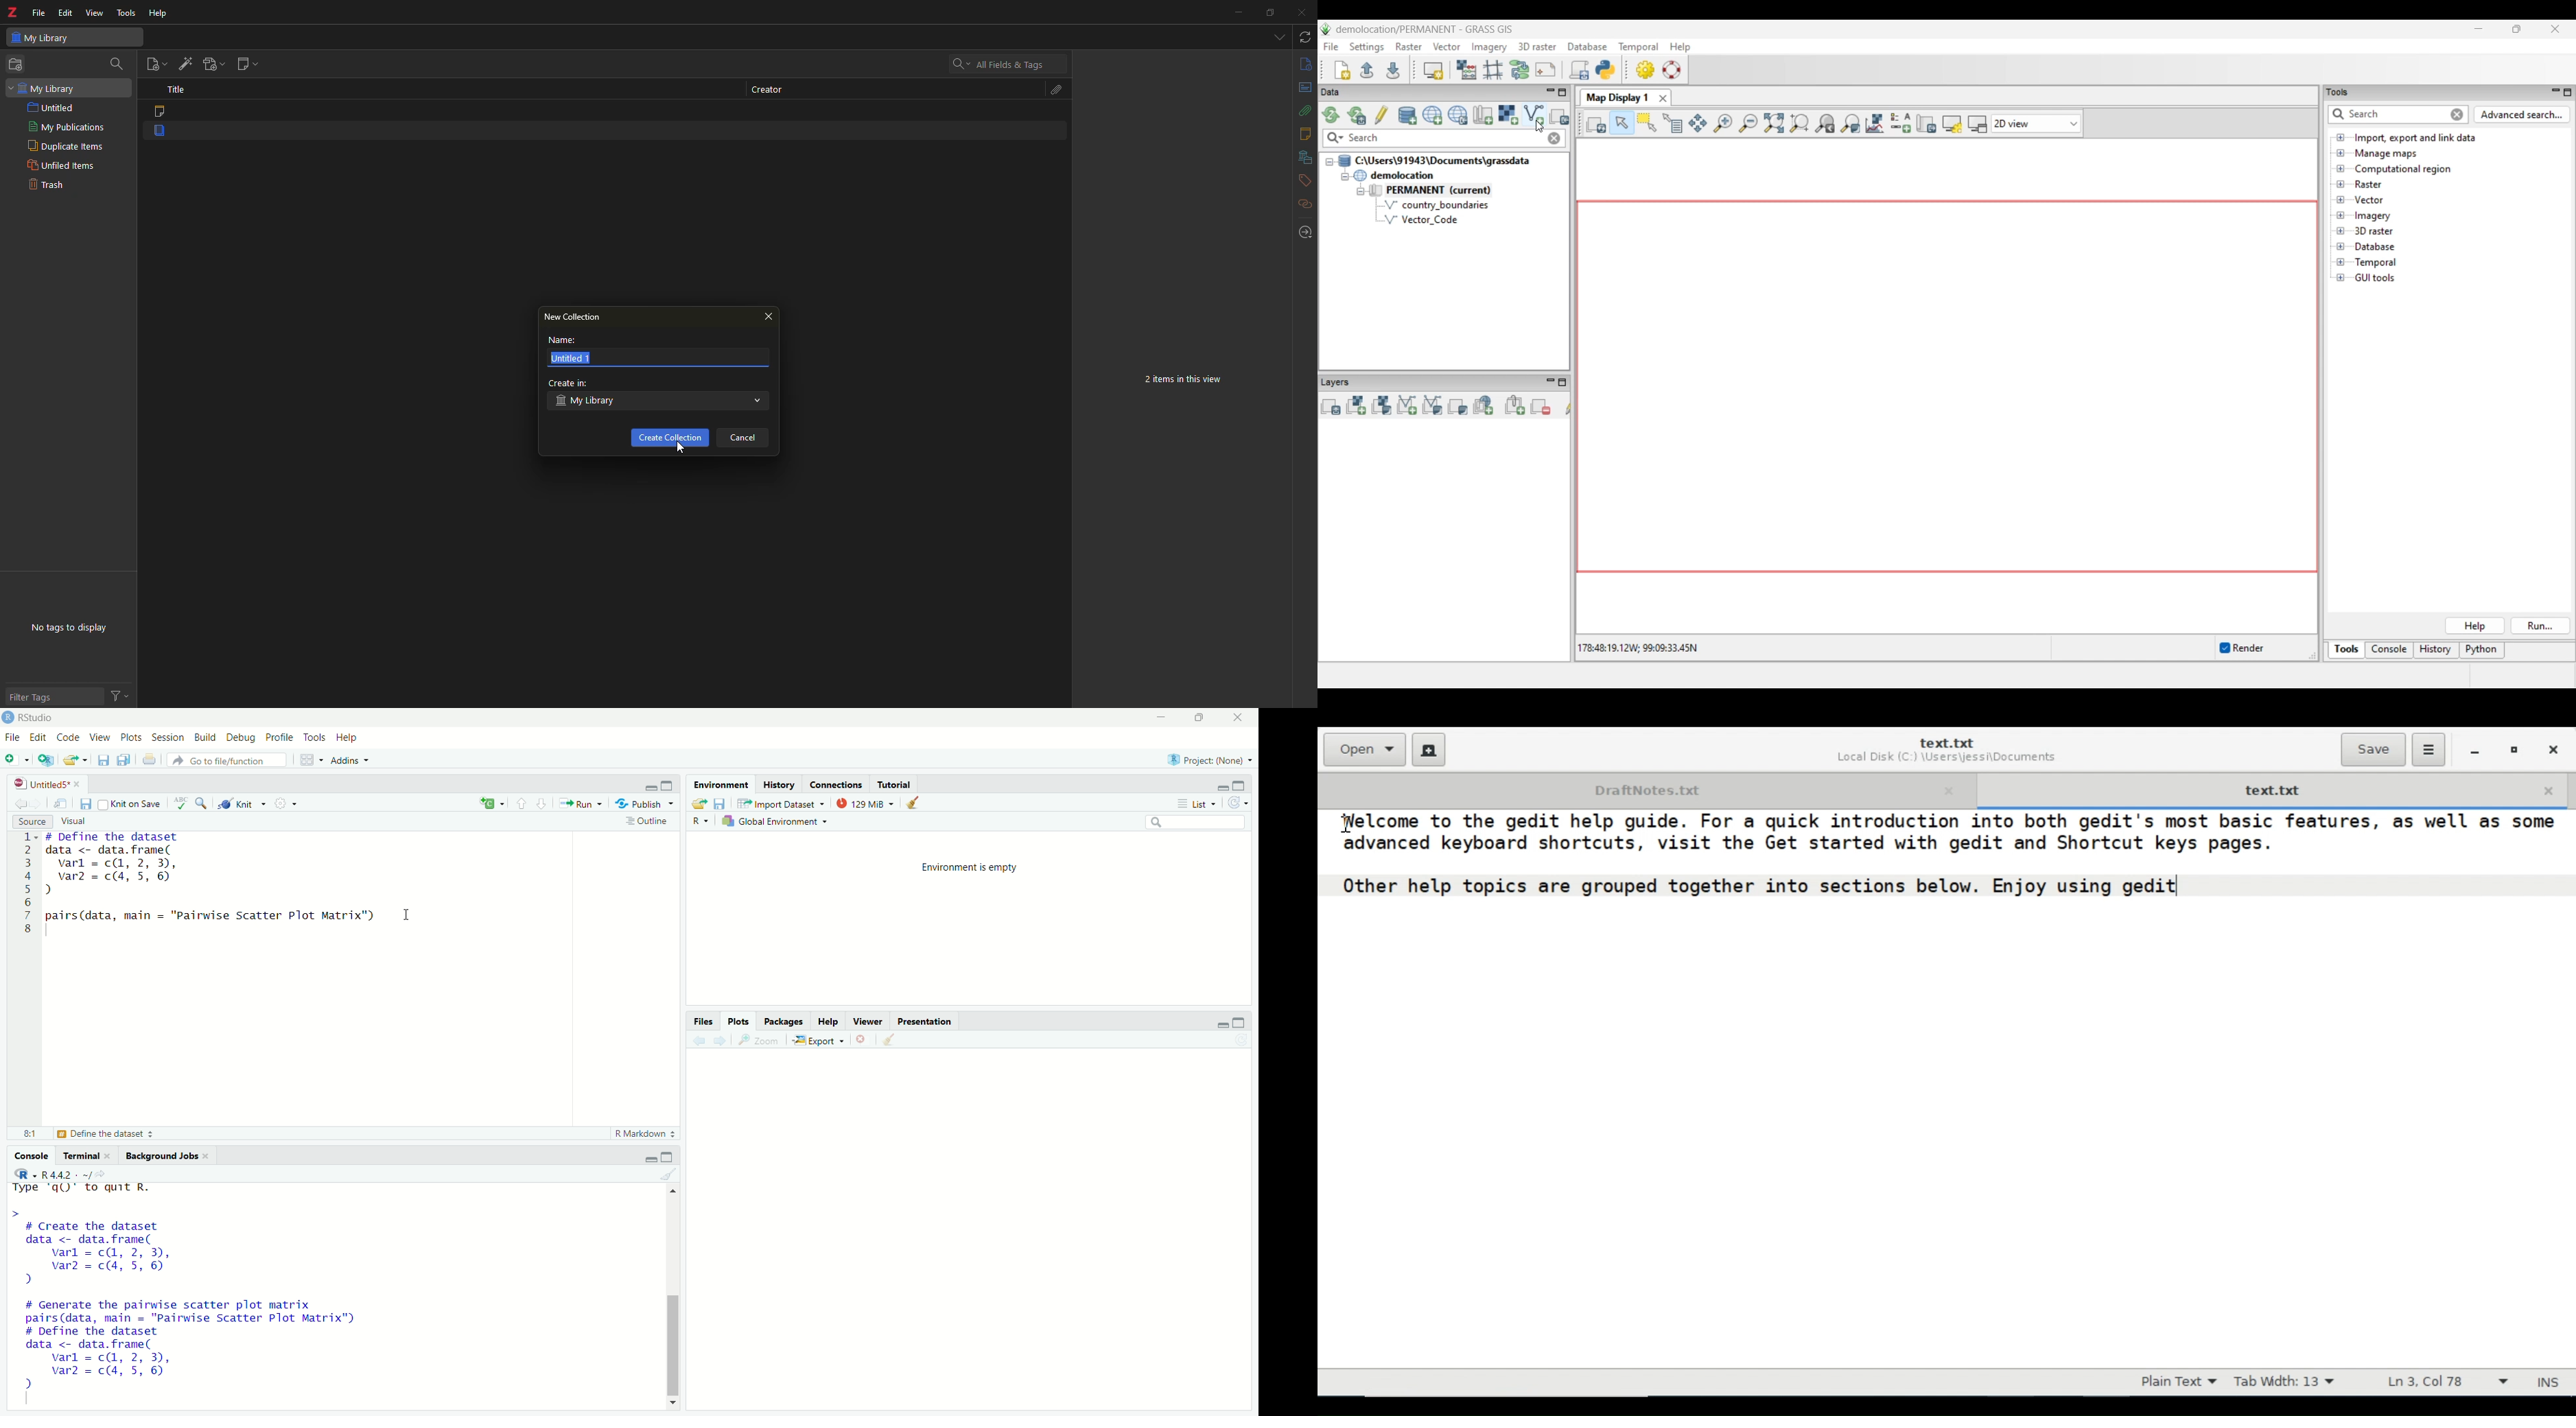 Image resolution: width=2576 pixels, height=1428 pixels. I want to click on Close, so click(1240, 717).